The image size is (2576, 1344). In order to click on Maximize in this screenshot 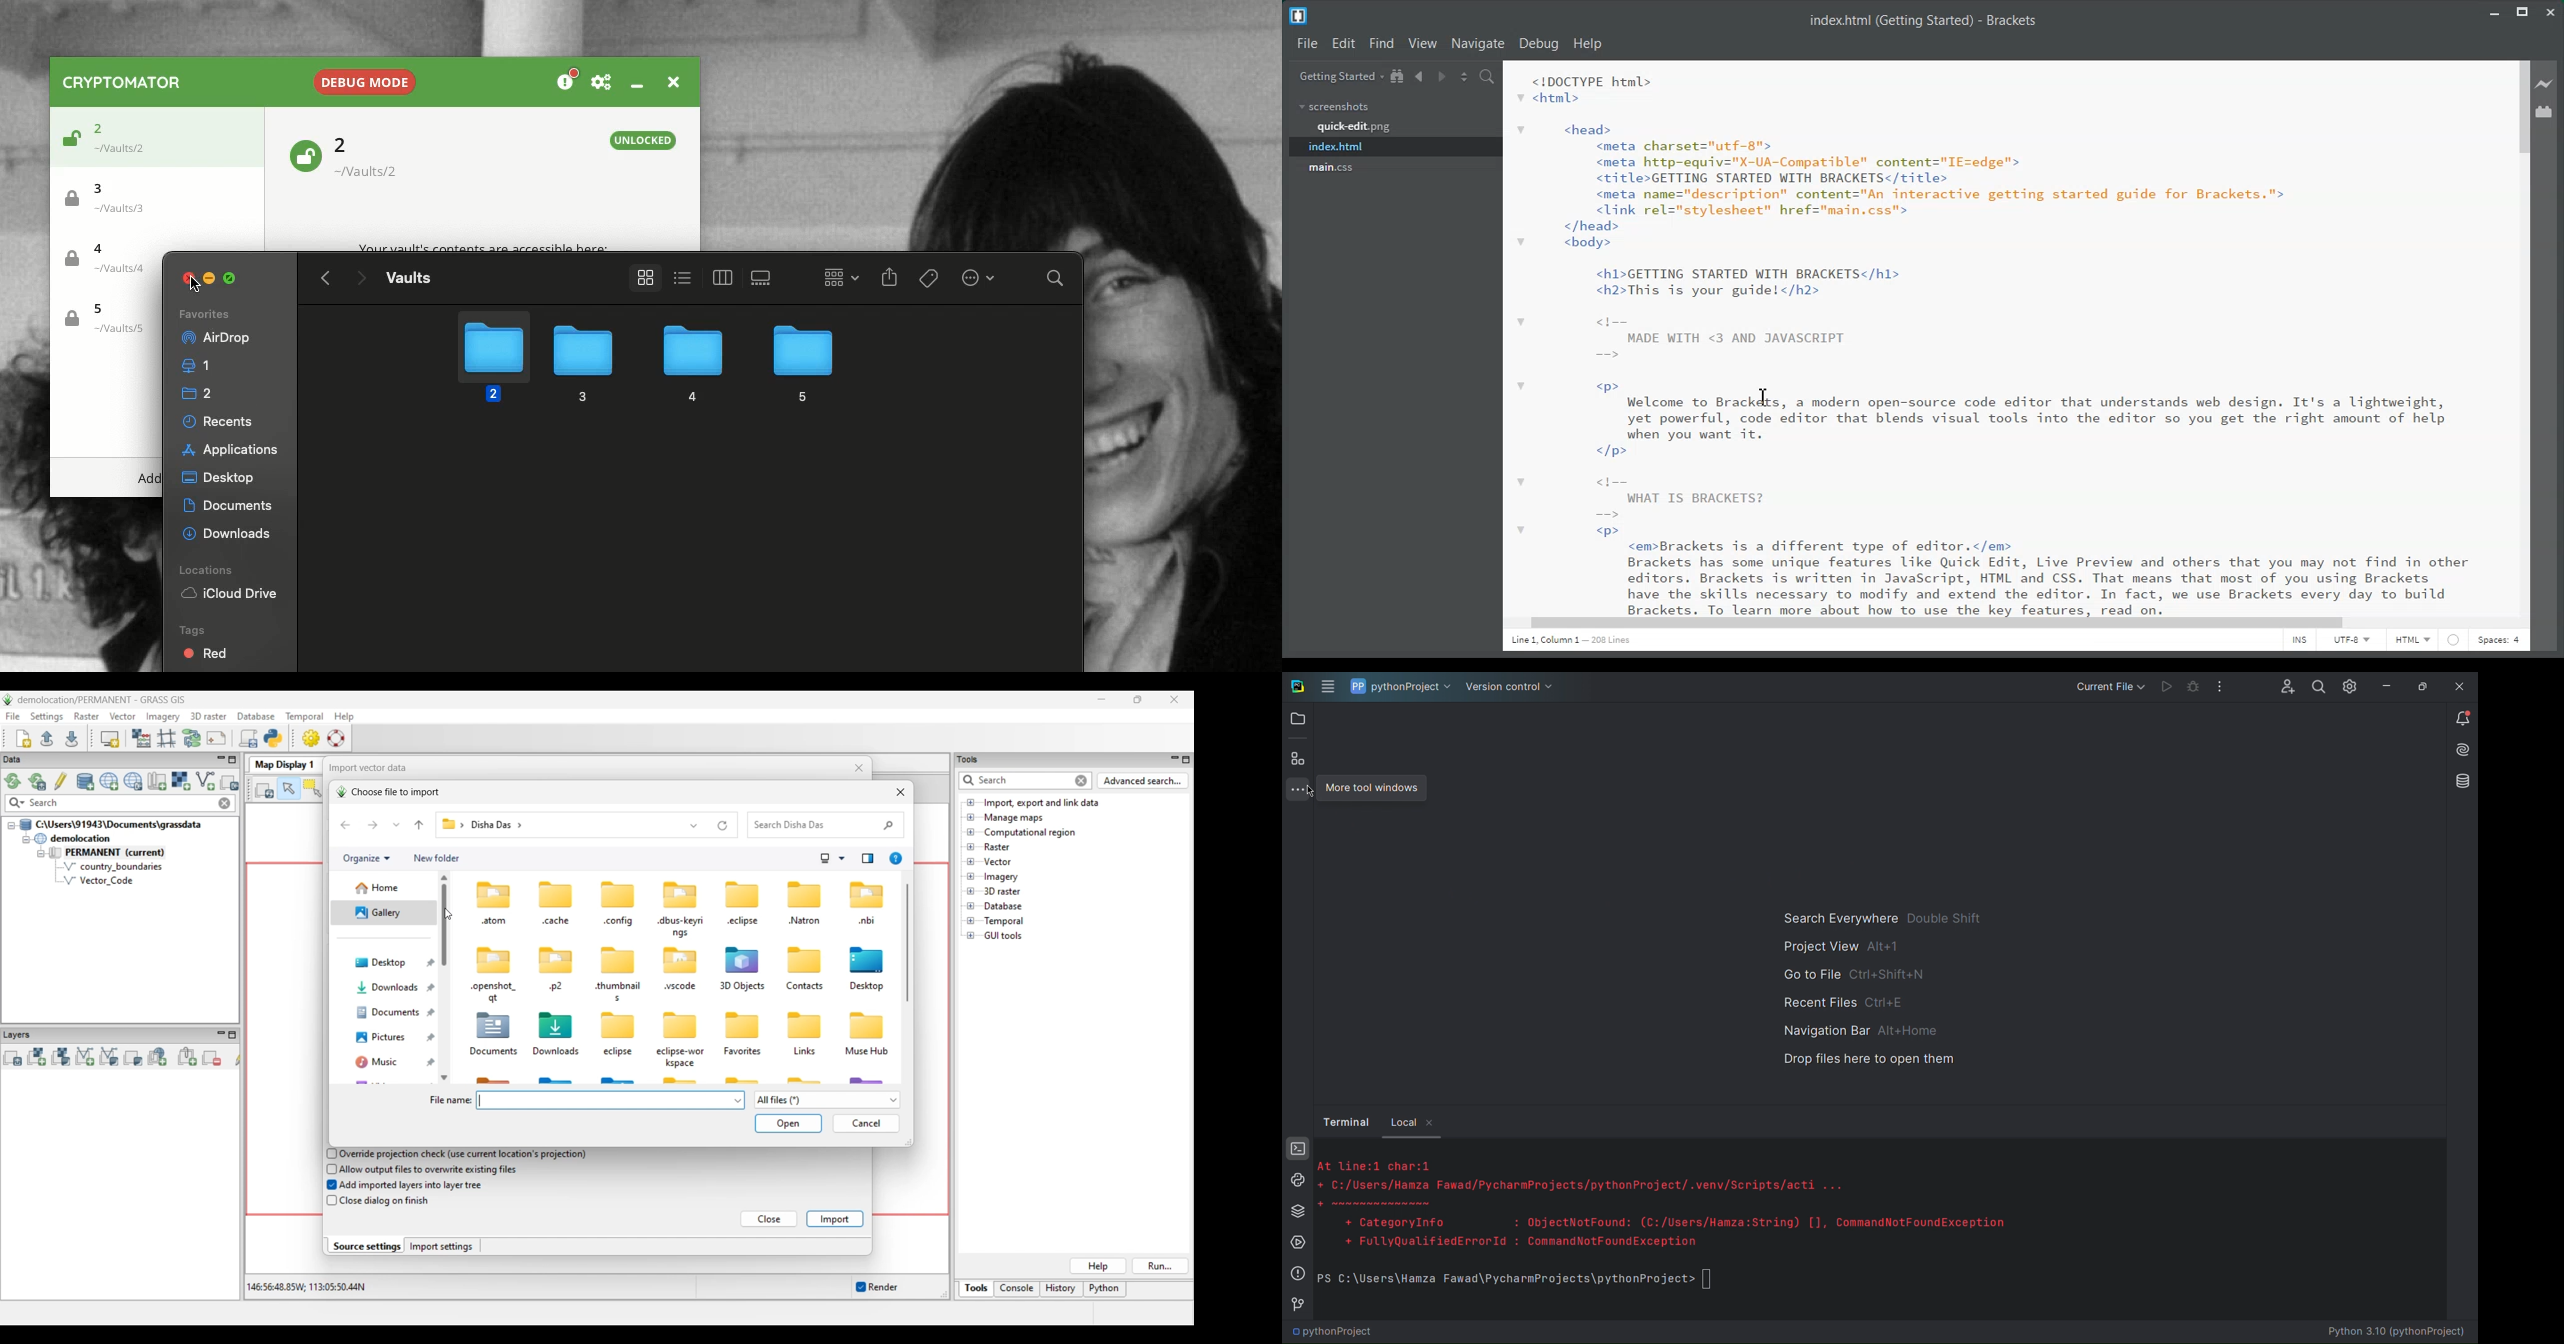, I will do `click(232, 278)`.